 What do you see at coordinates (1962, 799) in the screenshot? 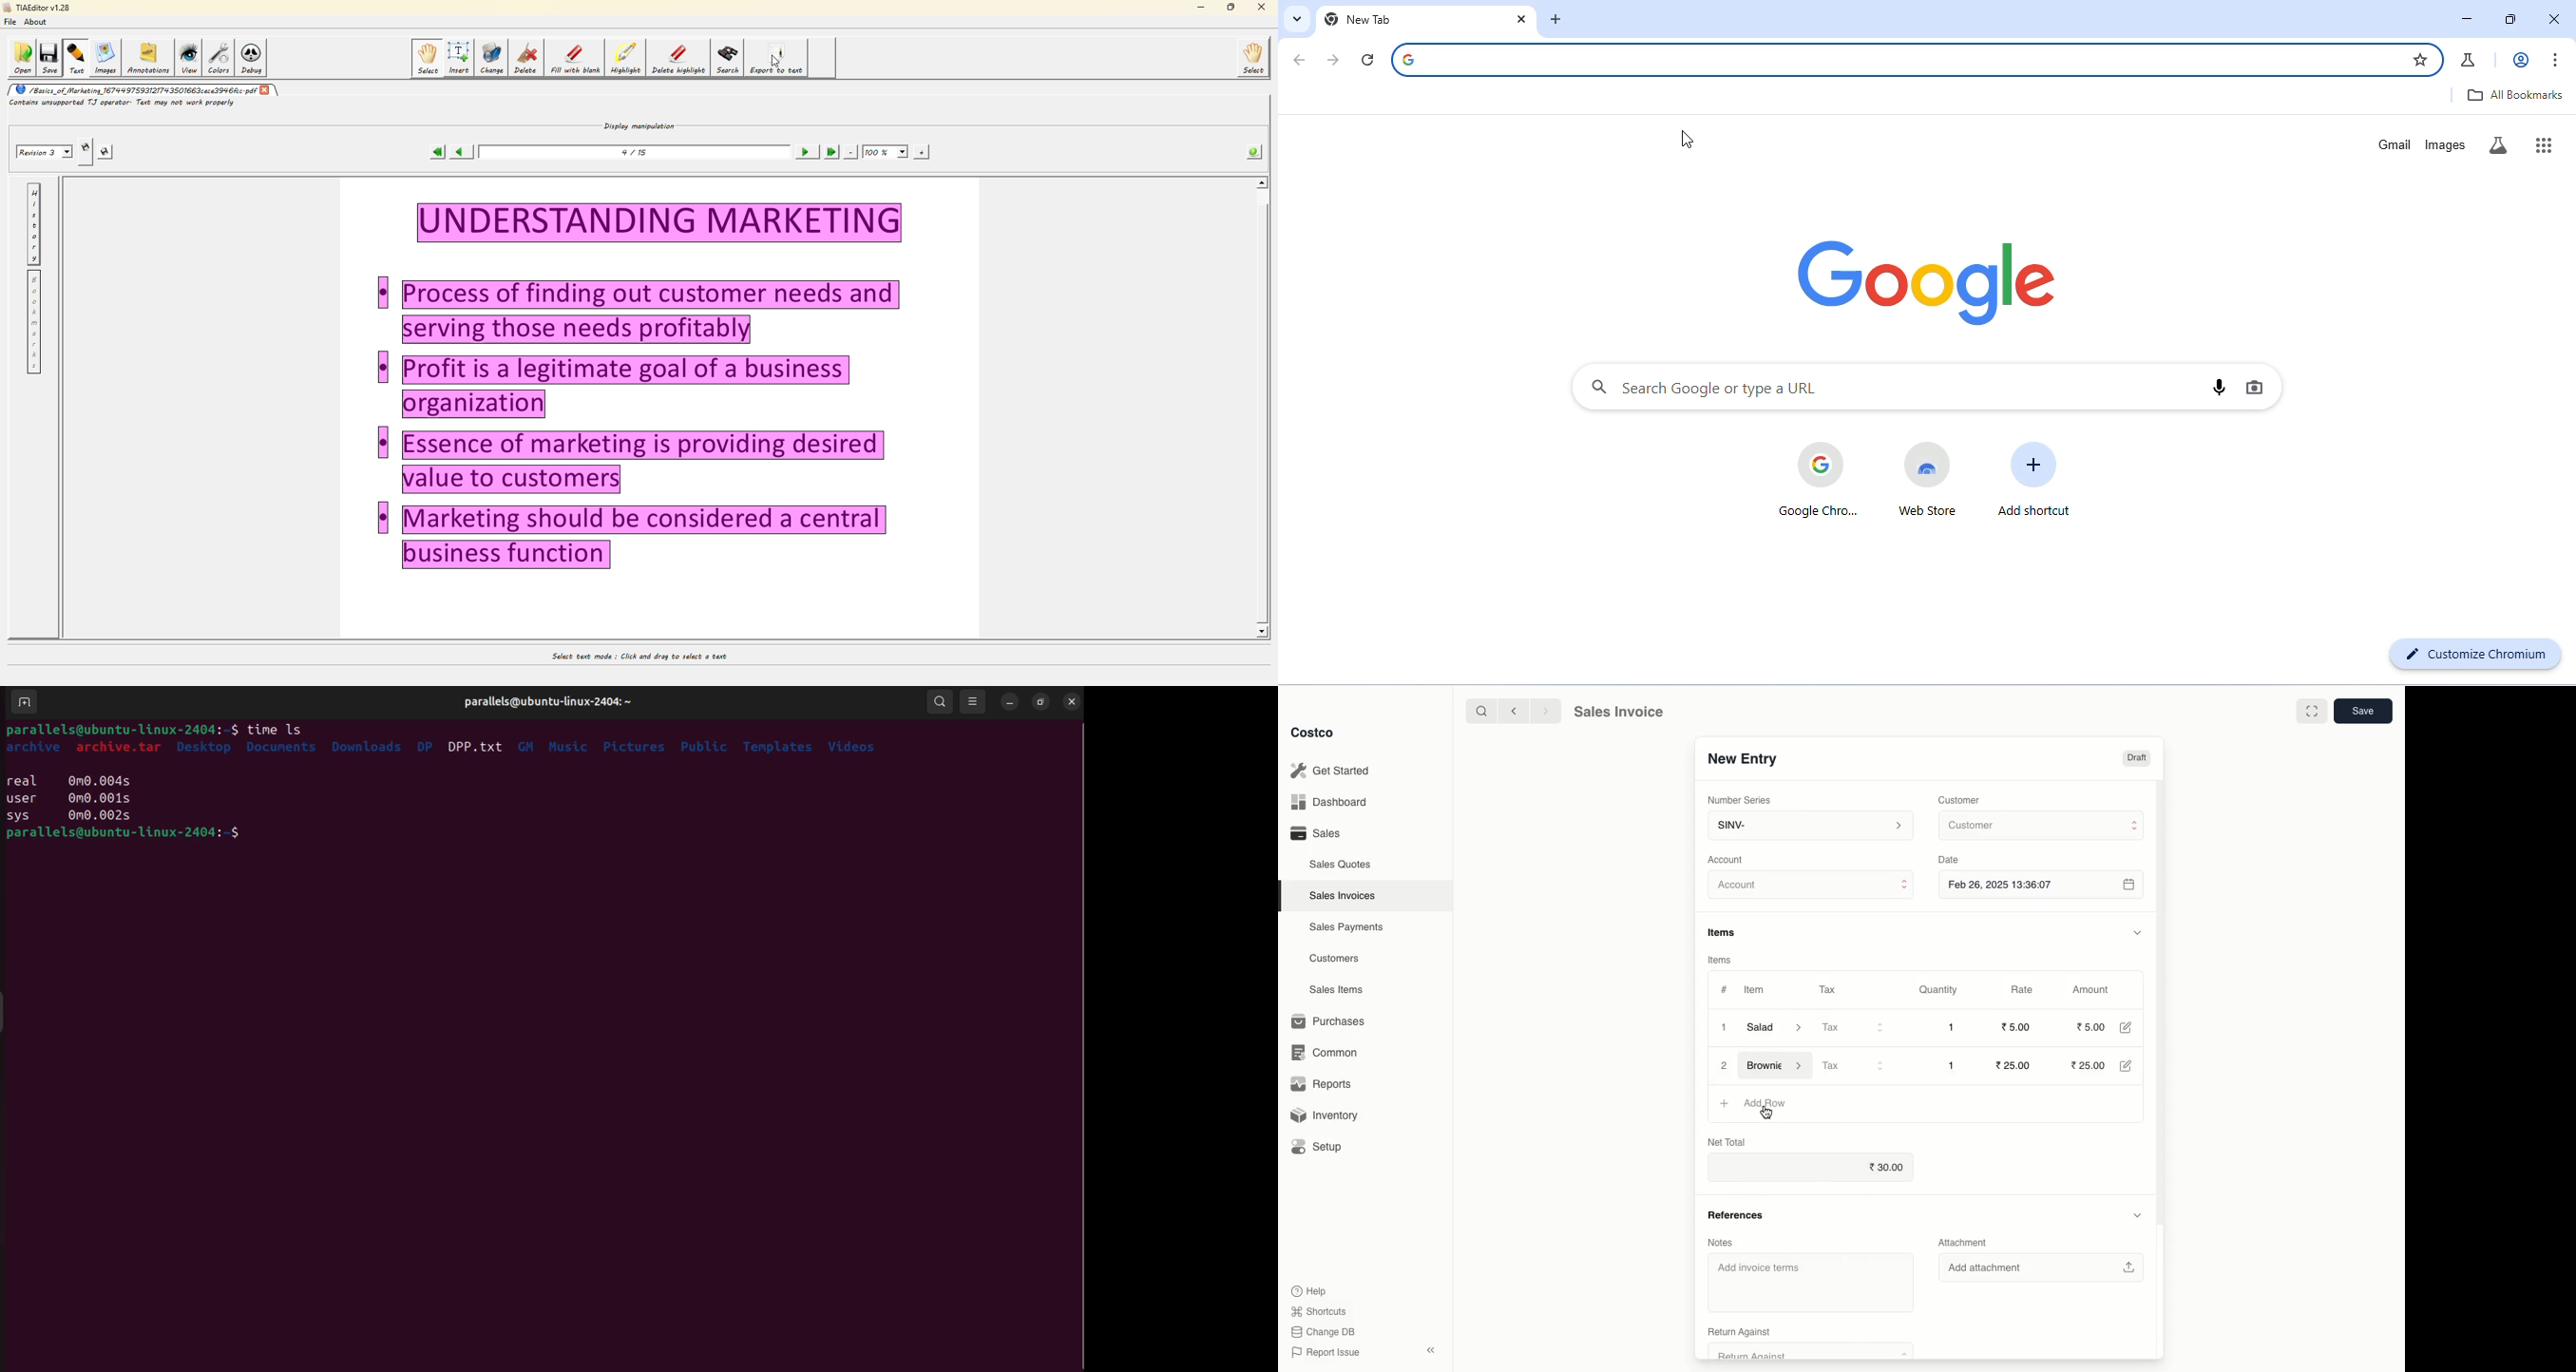
I see `Customer` at bounding box center [1962, 799].